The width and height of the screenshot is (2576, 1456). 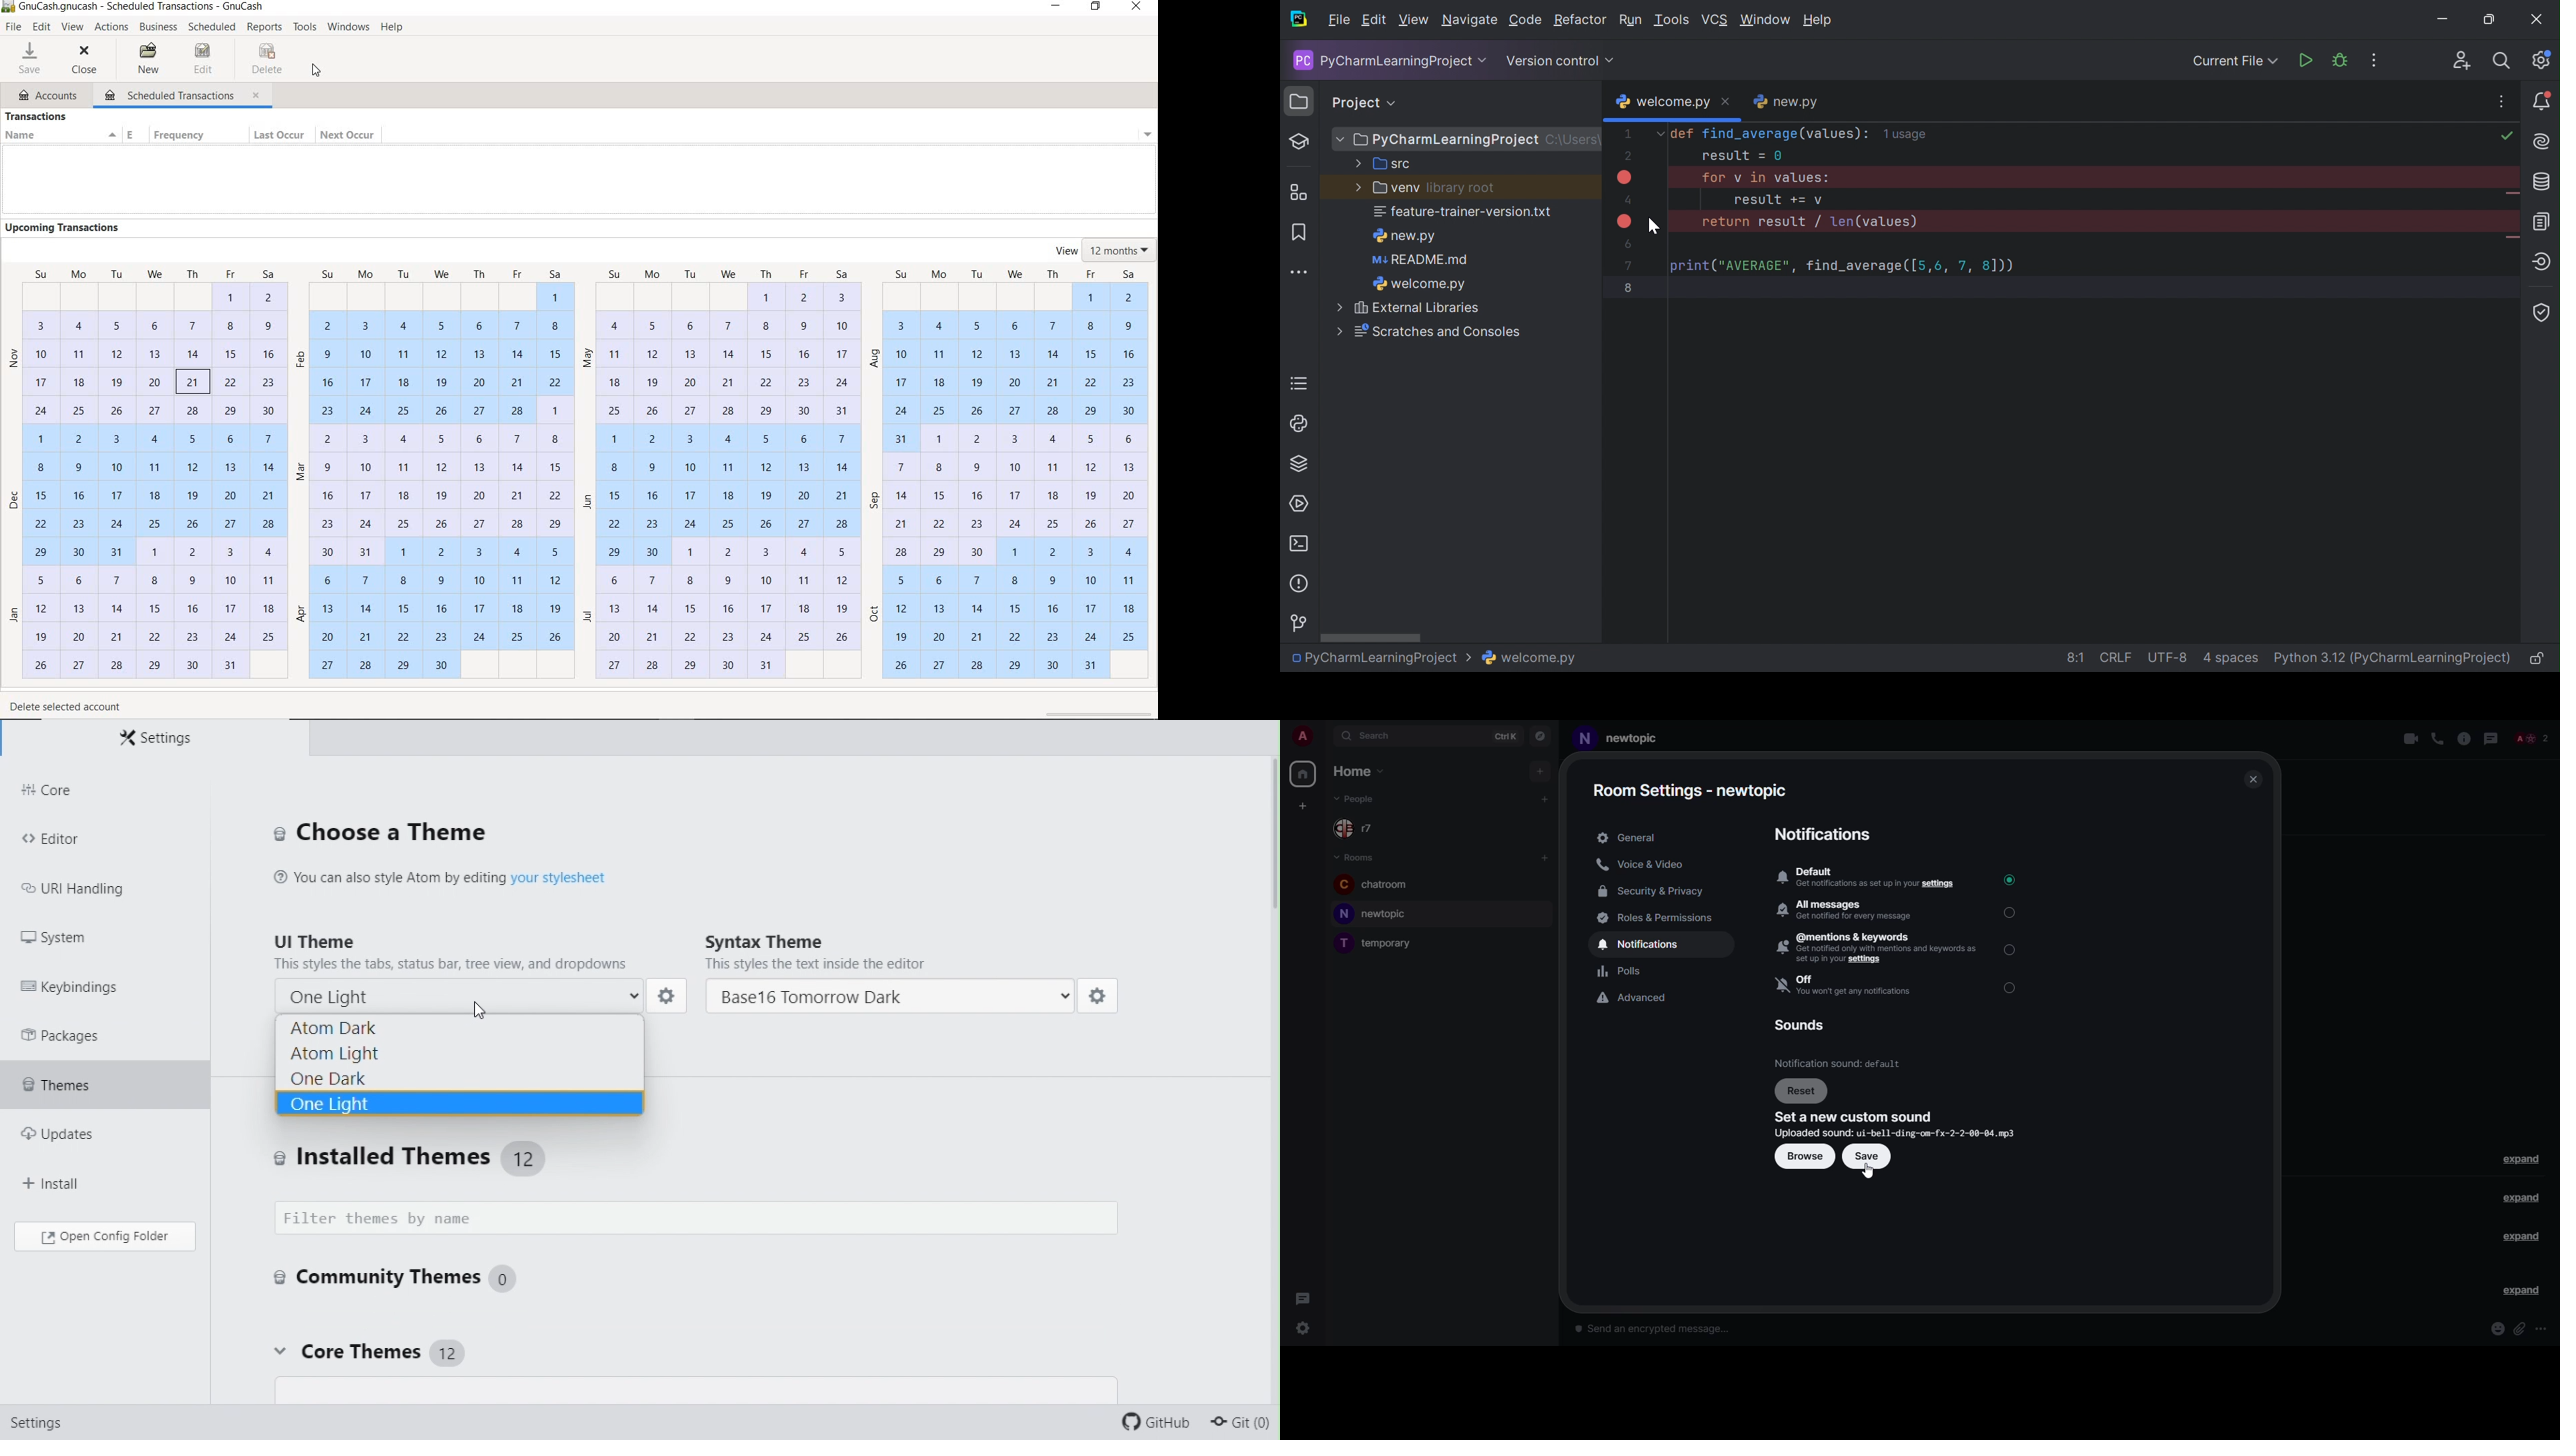 I want to click on TOOLS, so click(x=306, y=28).